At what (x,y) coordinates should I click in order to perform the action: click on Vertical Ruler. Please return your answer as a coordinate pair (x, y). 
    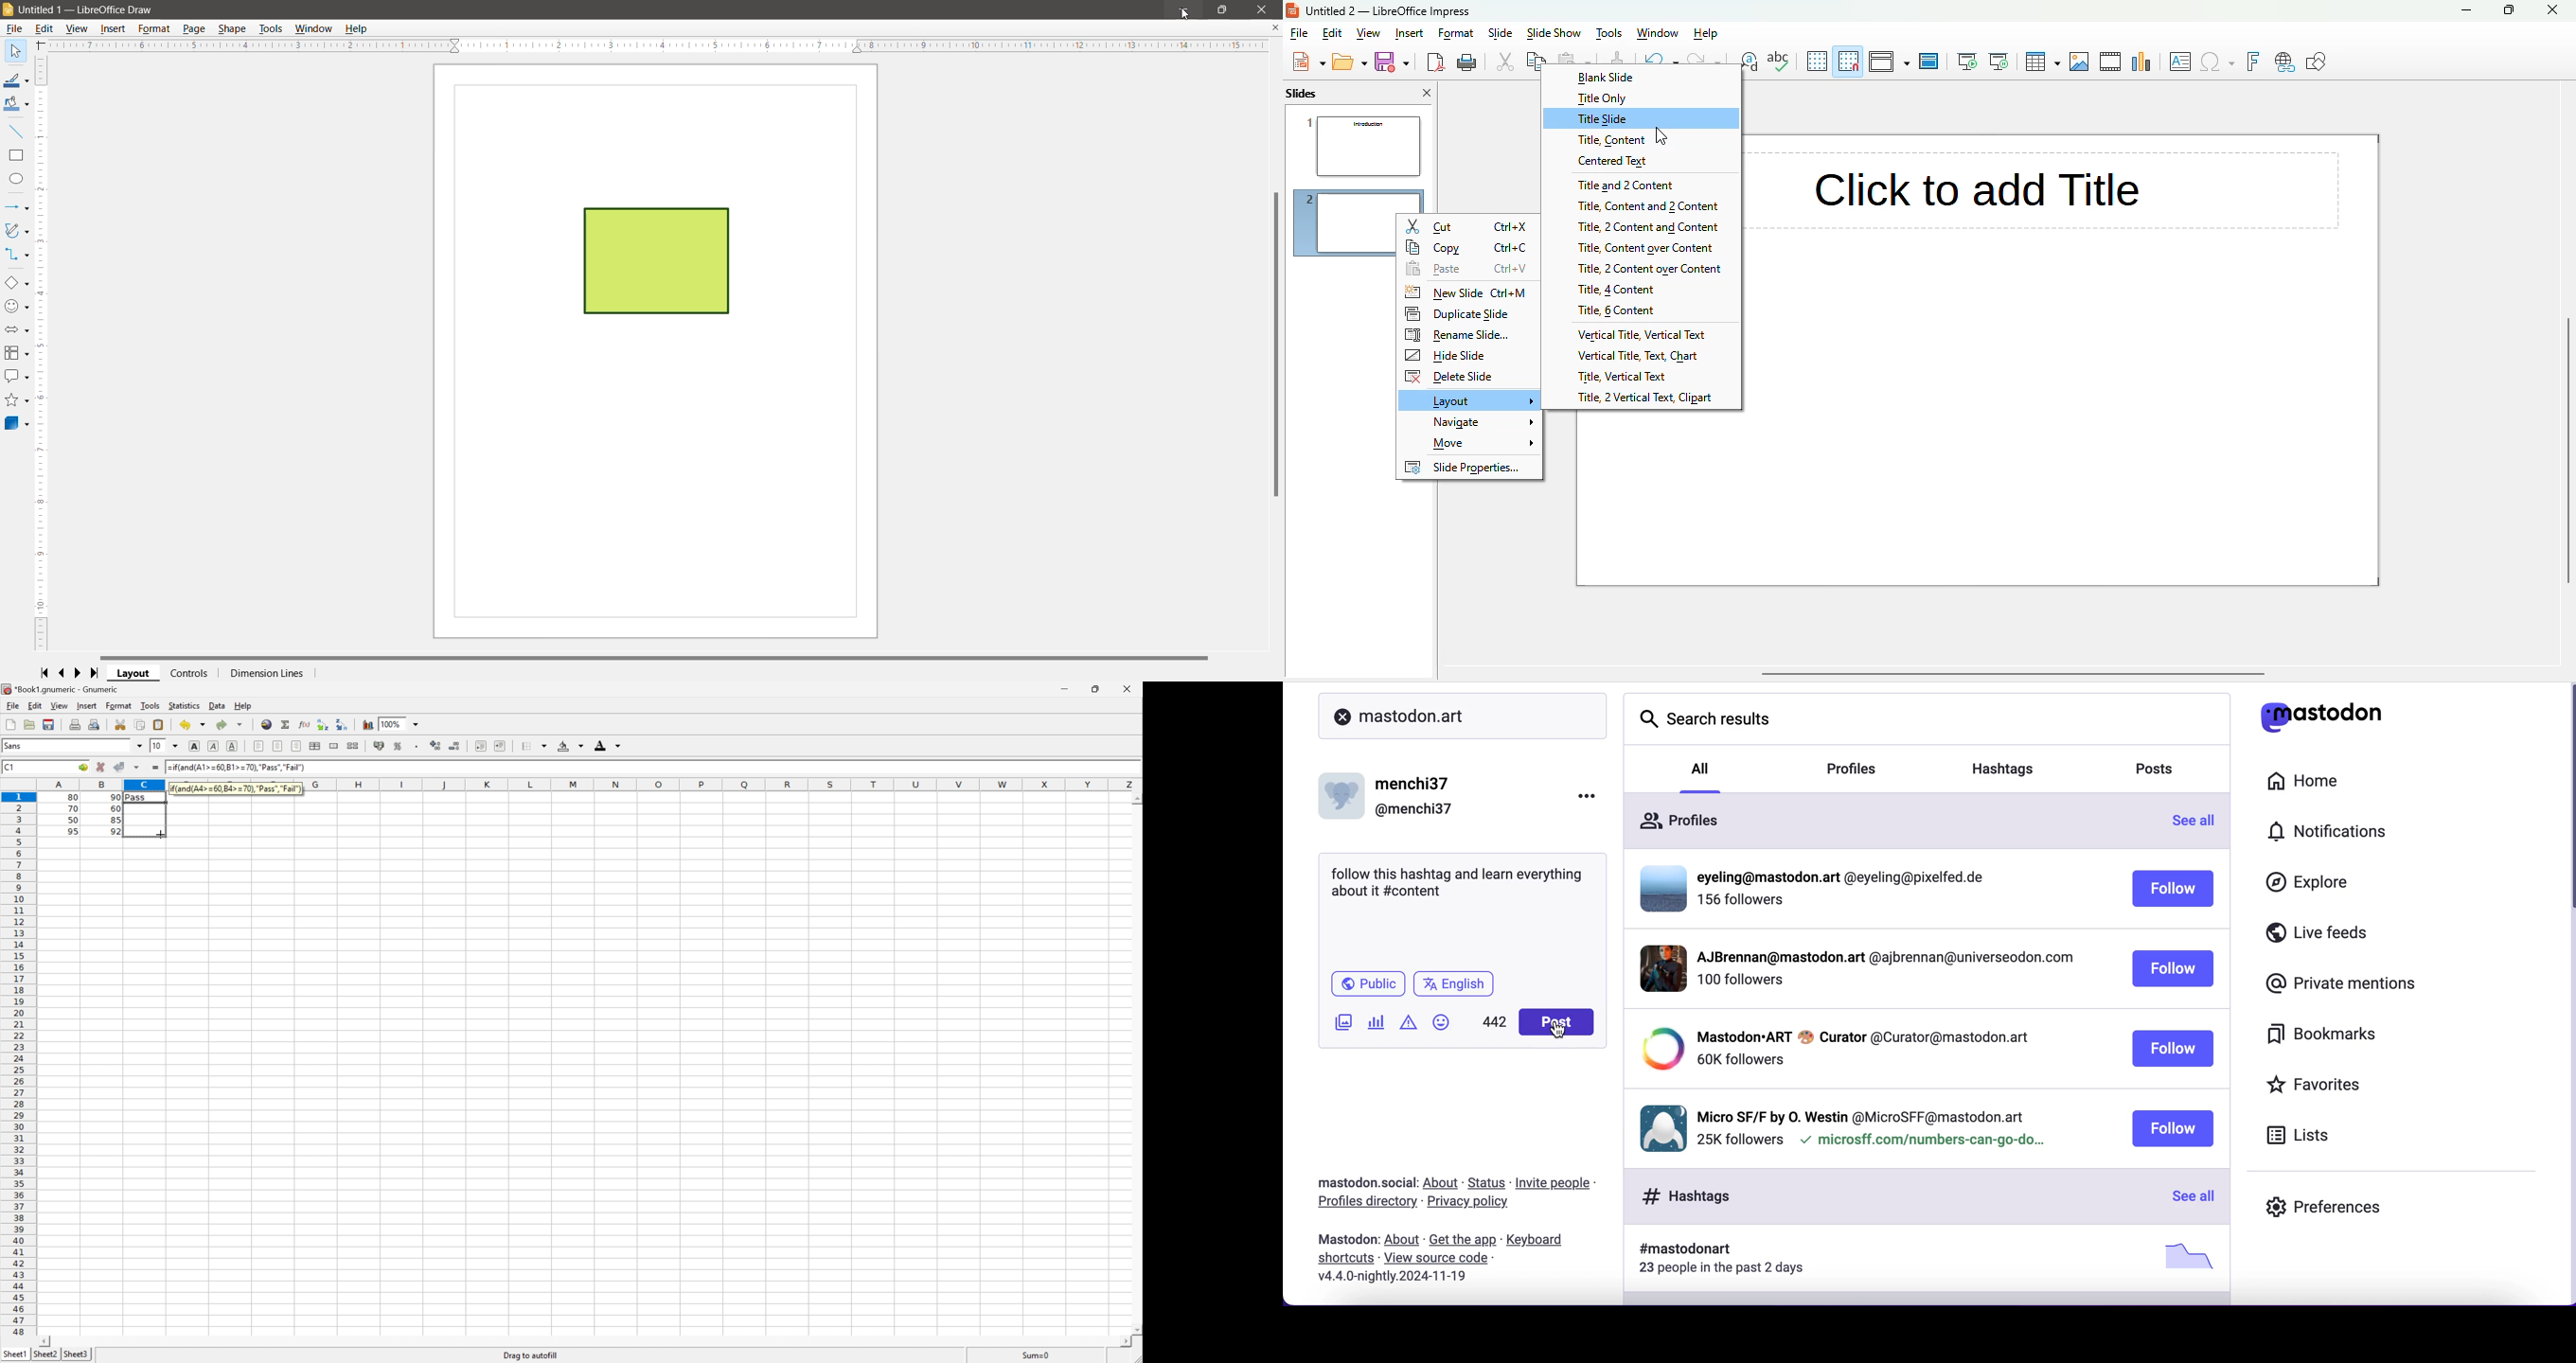
    Looking at the image, I should click on (42, 352).